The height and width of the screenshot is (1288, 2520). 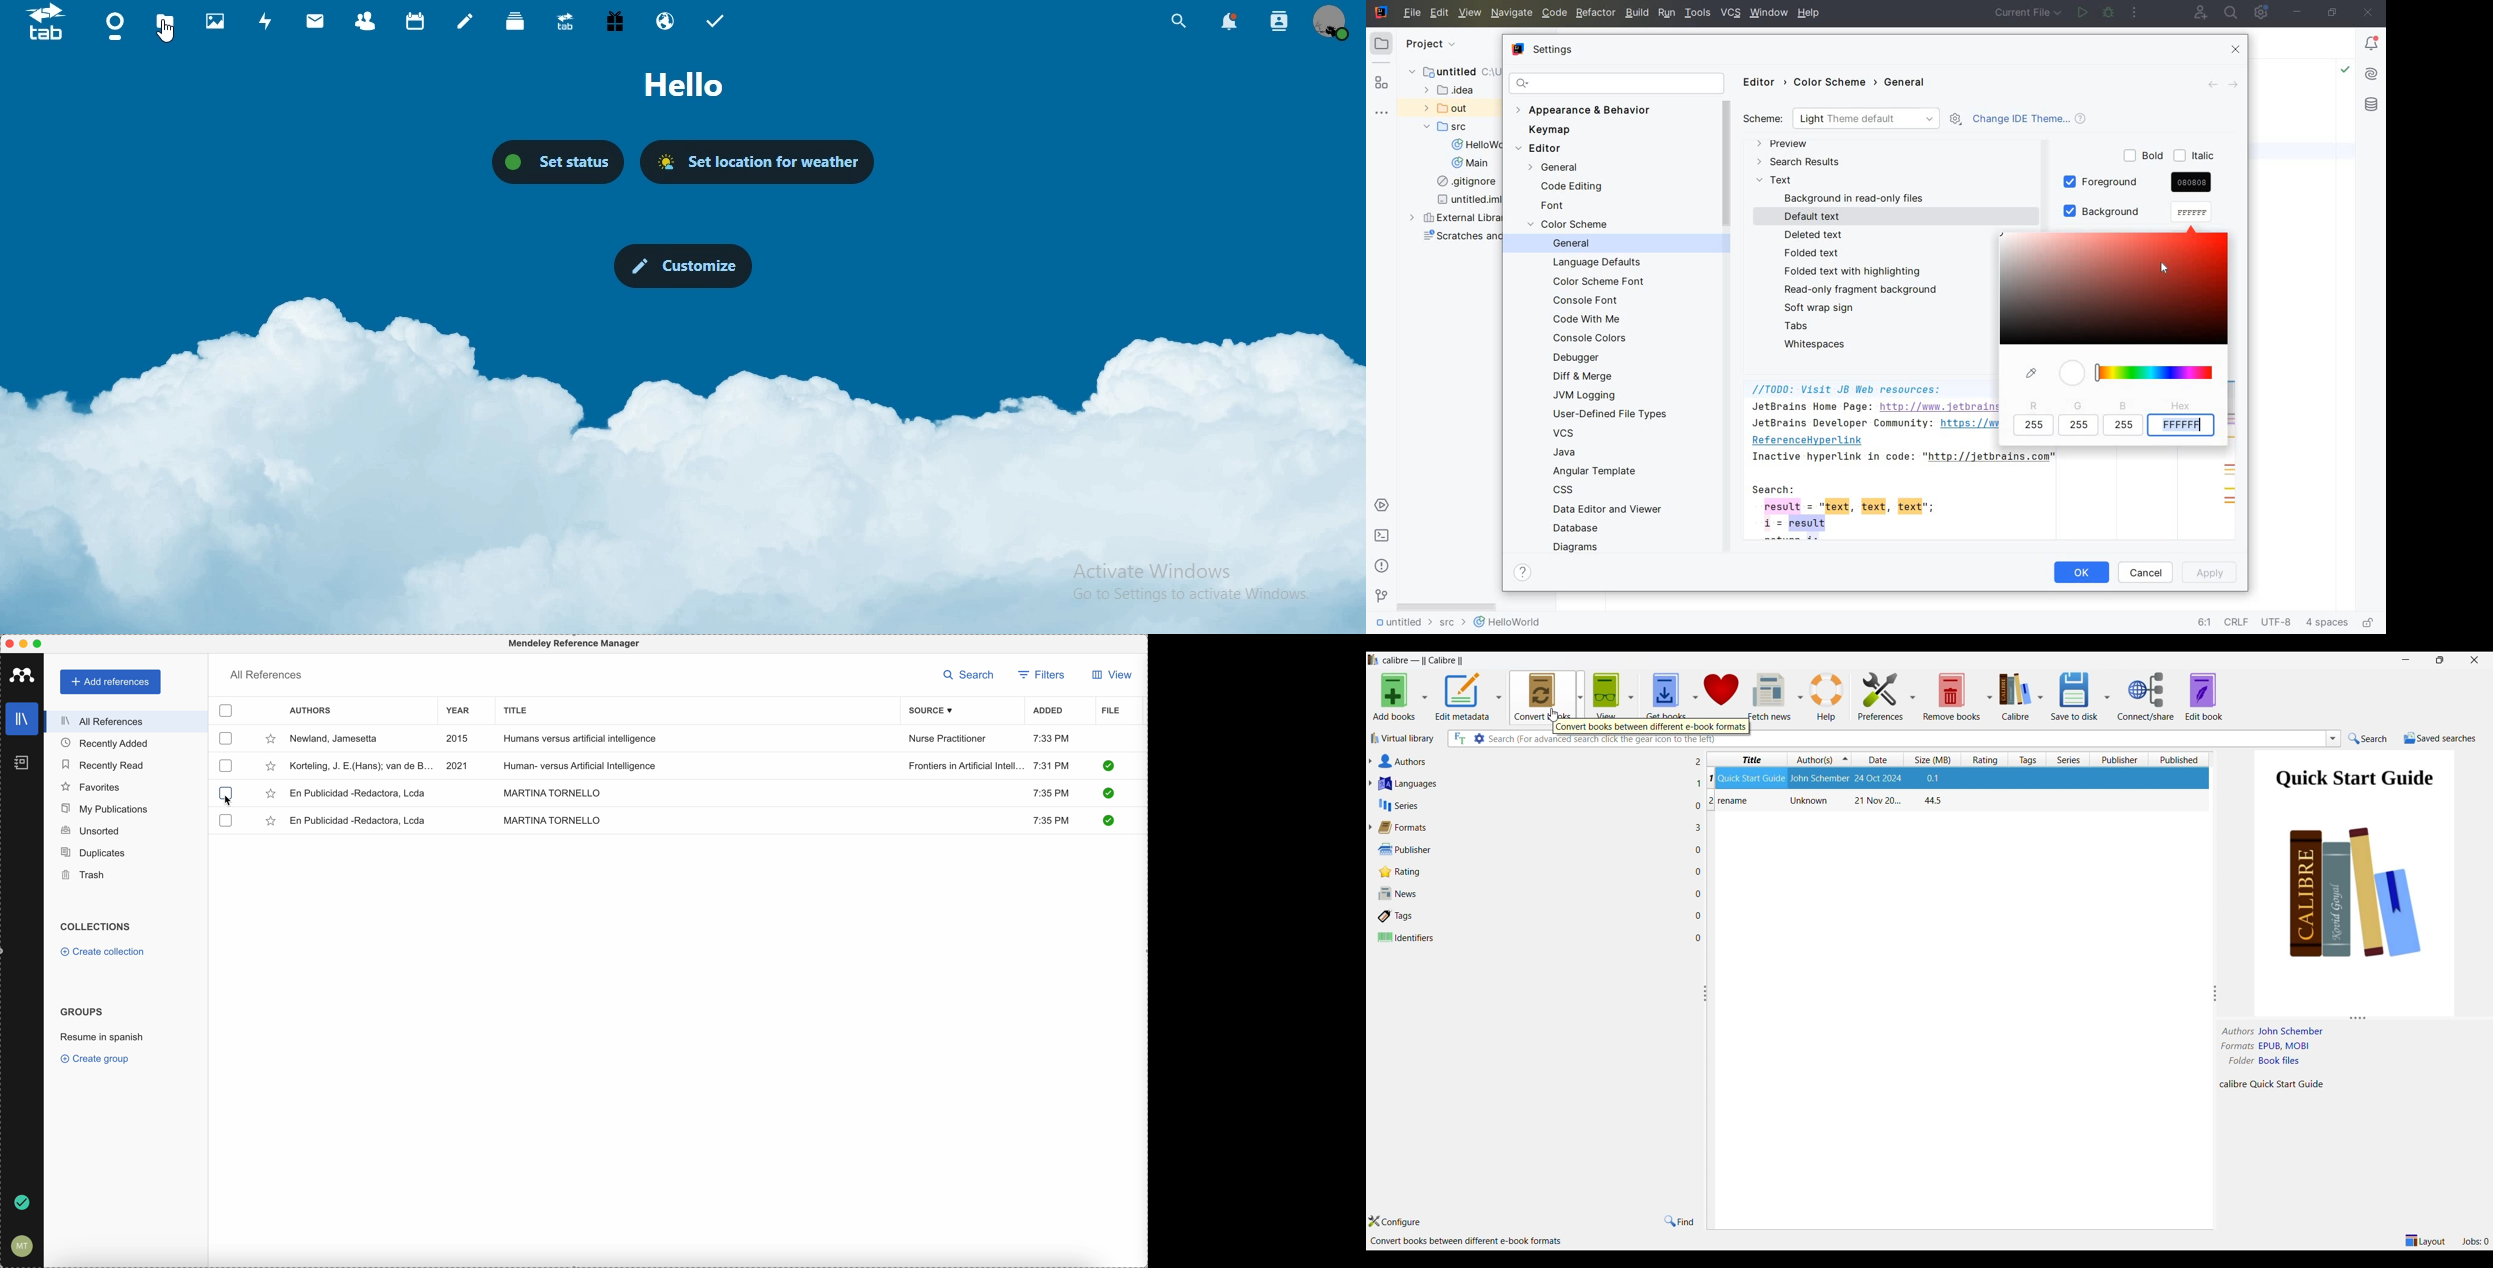 I want to click on cursor, so click(x=229, y=801).